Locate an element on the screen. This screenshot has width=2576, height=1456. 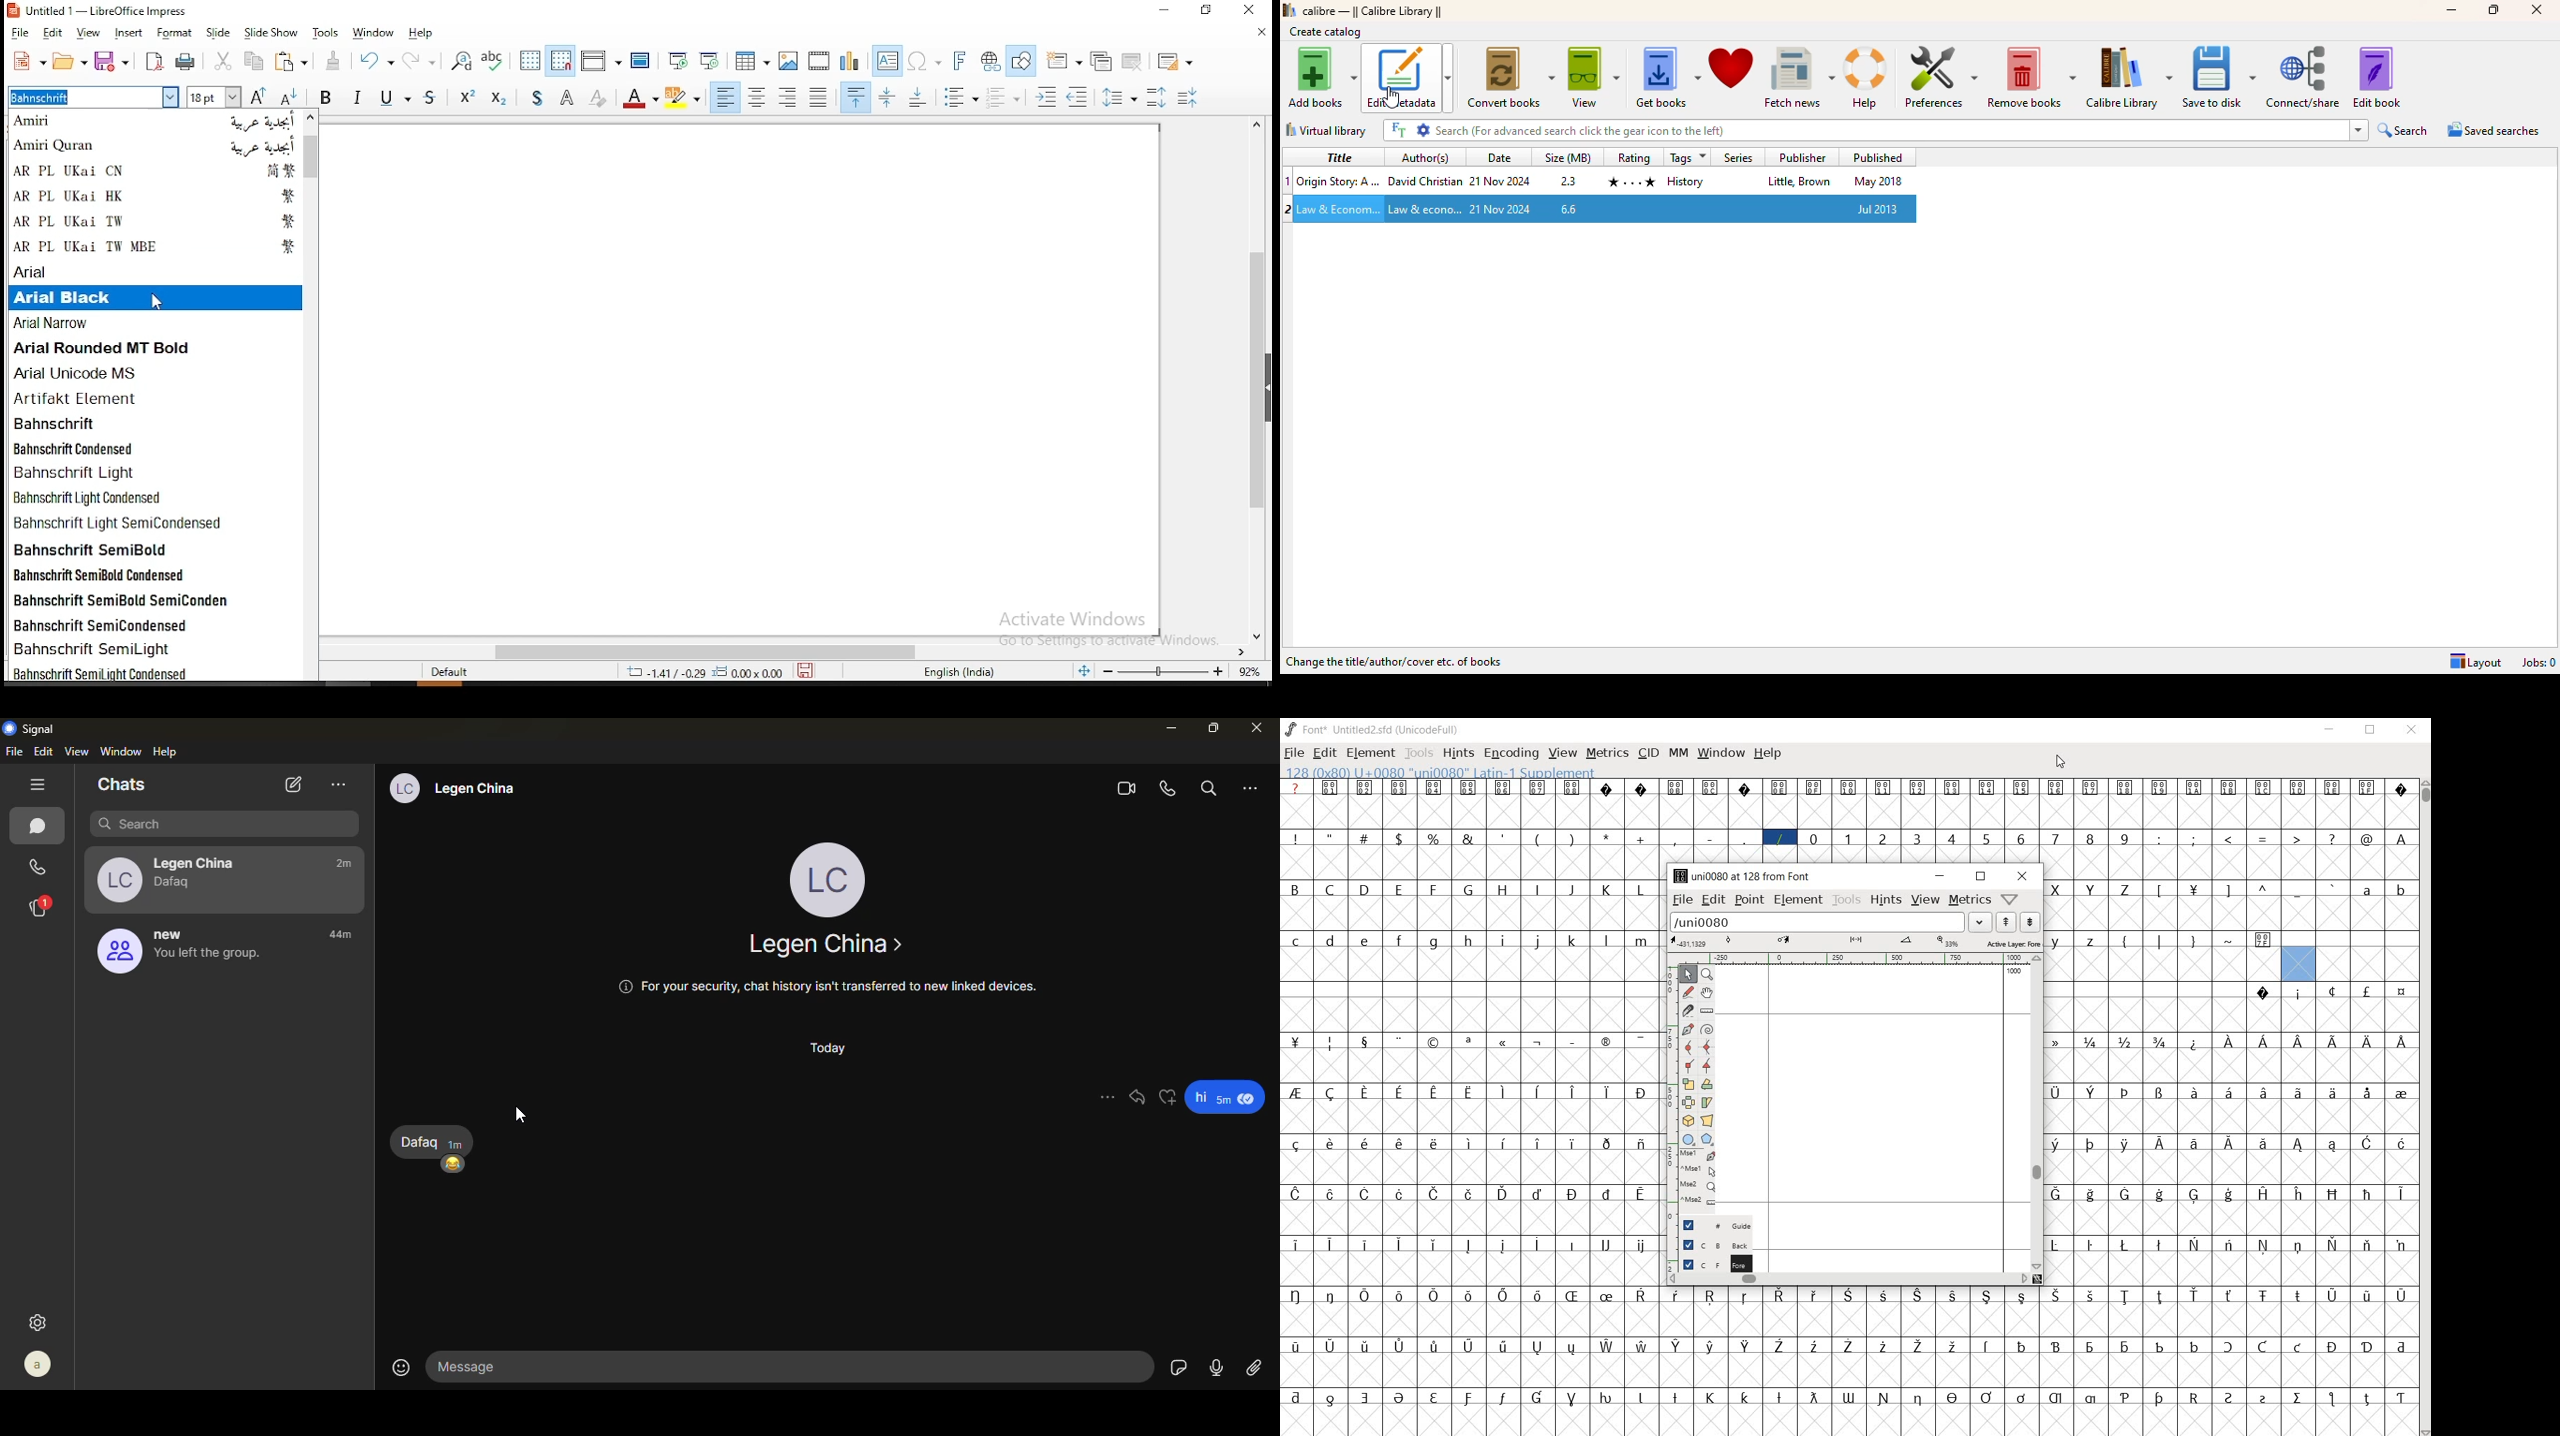
glyph is located at coordinates (2125, 1297).